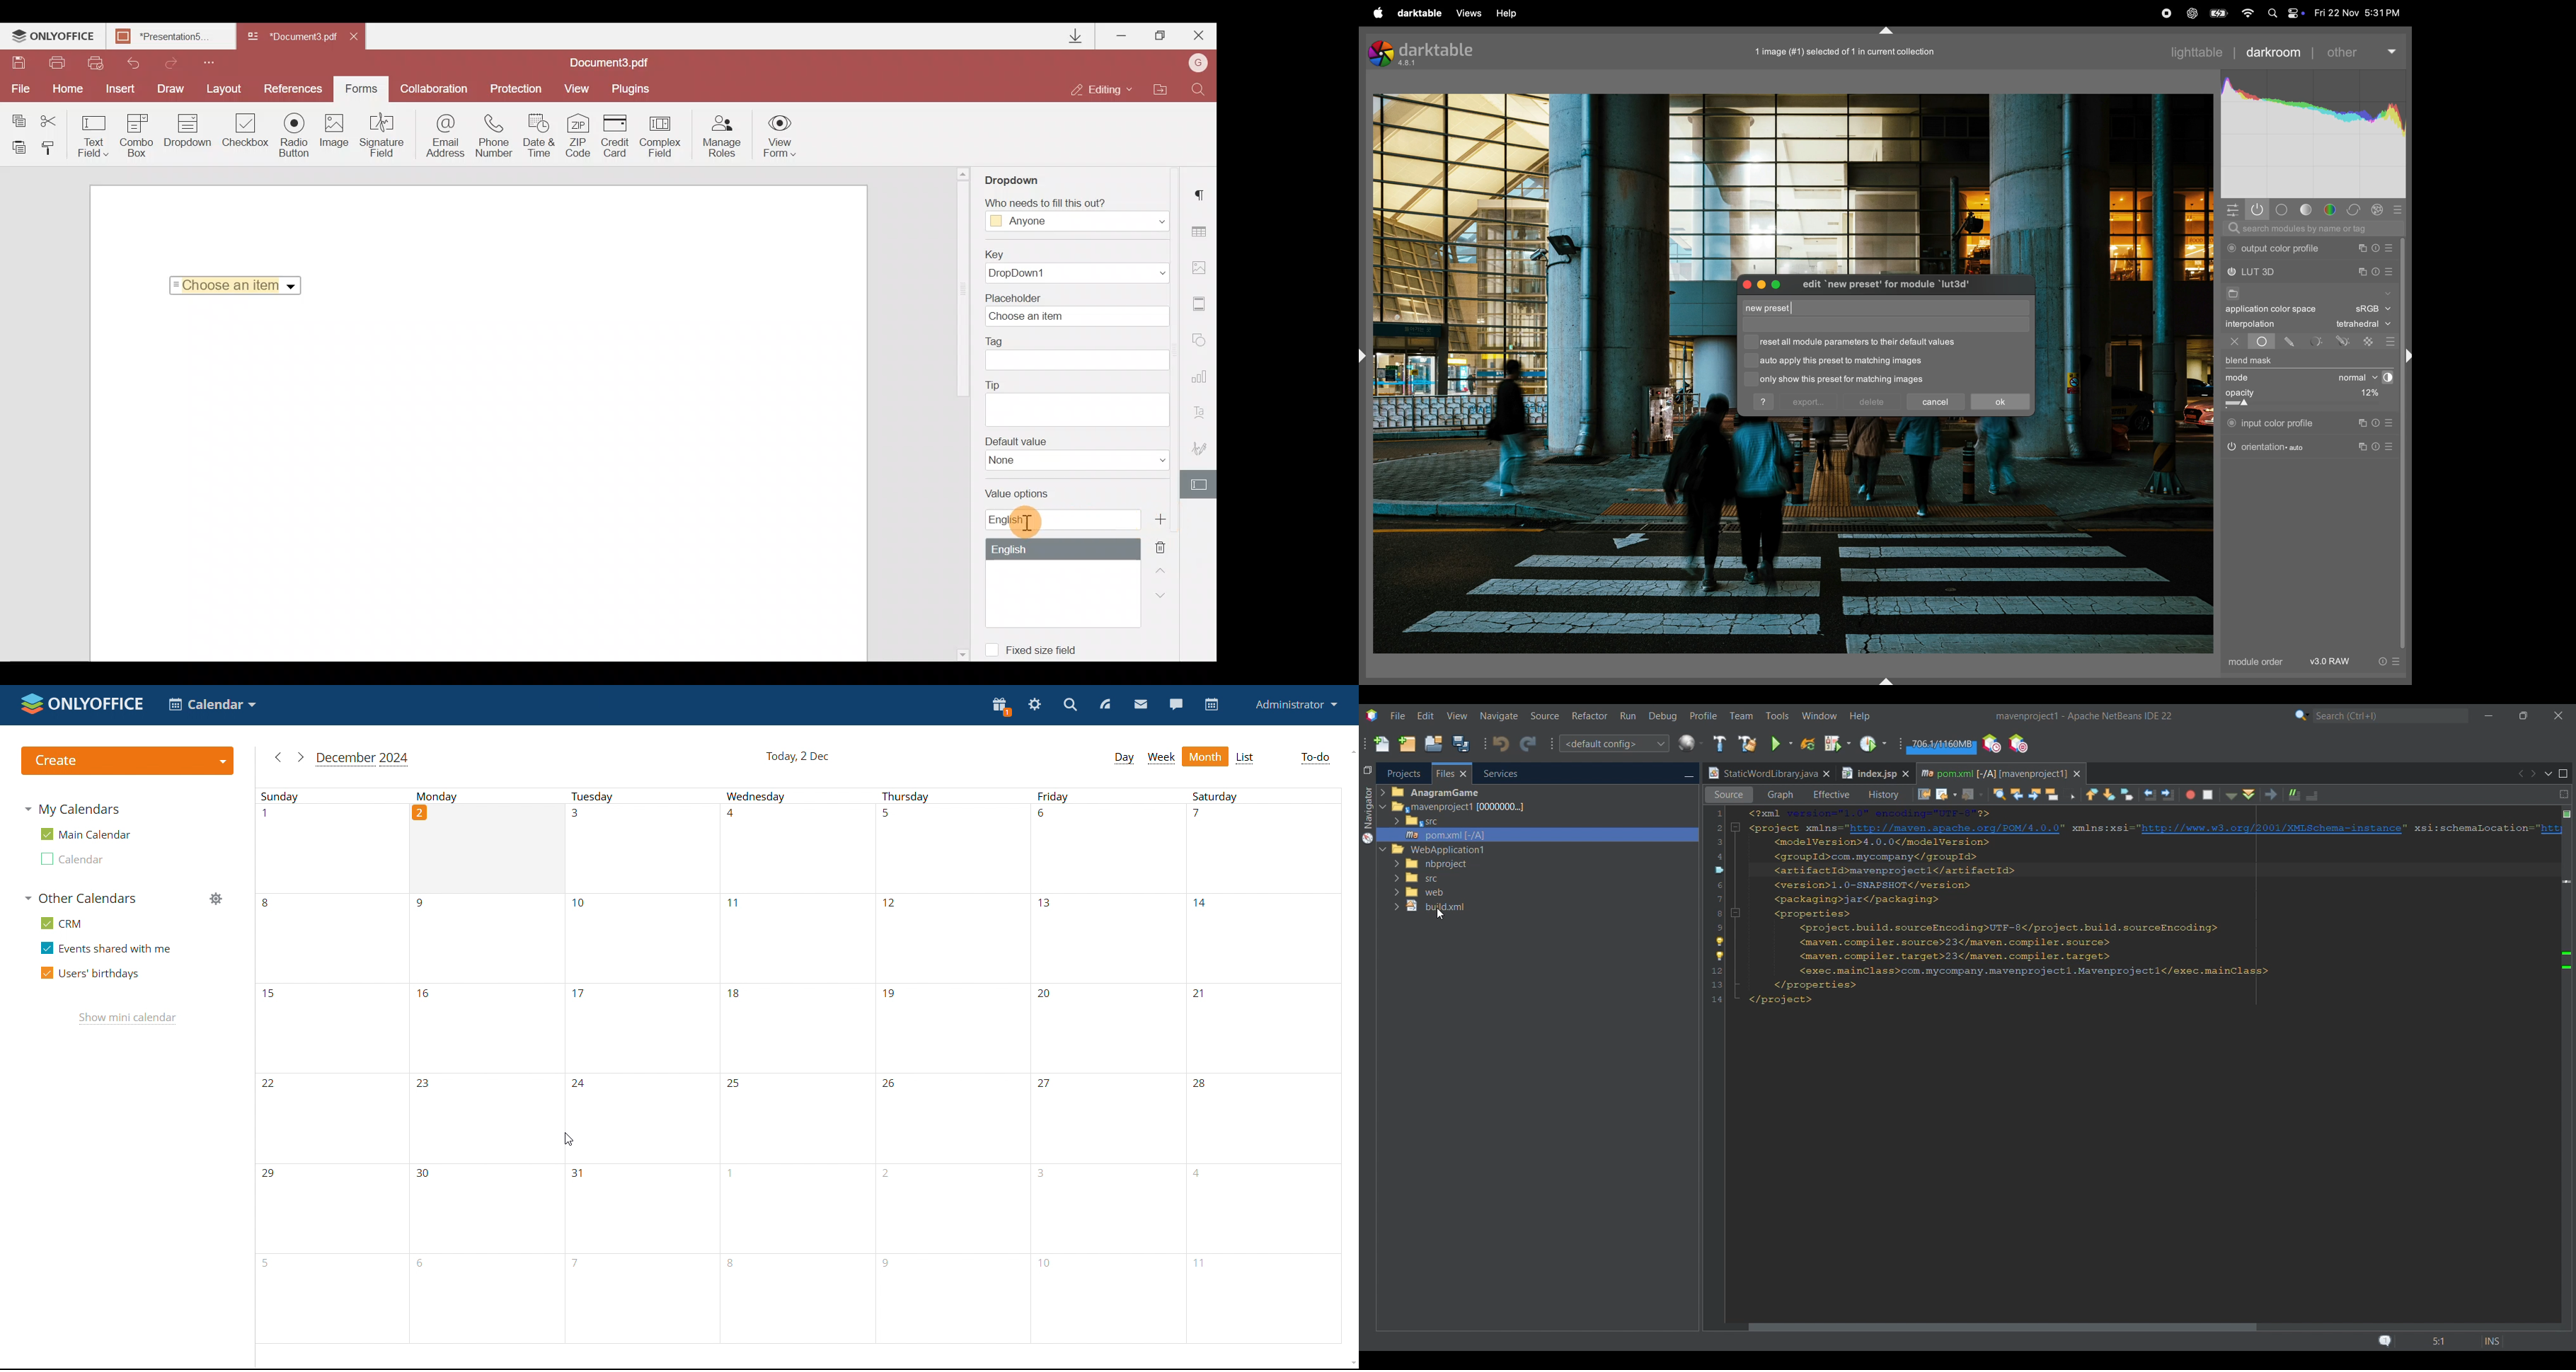  What do you see at coordinates (363, 759) in the screenshot?
I see `current month` at bounding box center [363, 759].